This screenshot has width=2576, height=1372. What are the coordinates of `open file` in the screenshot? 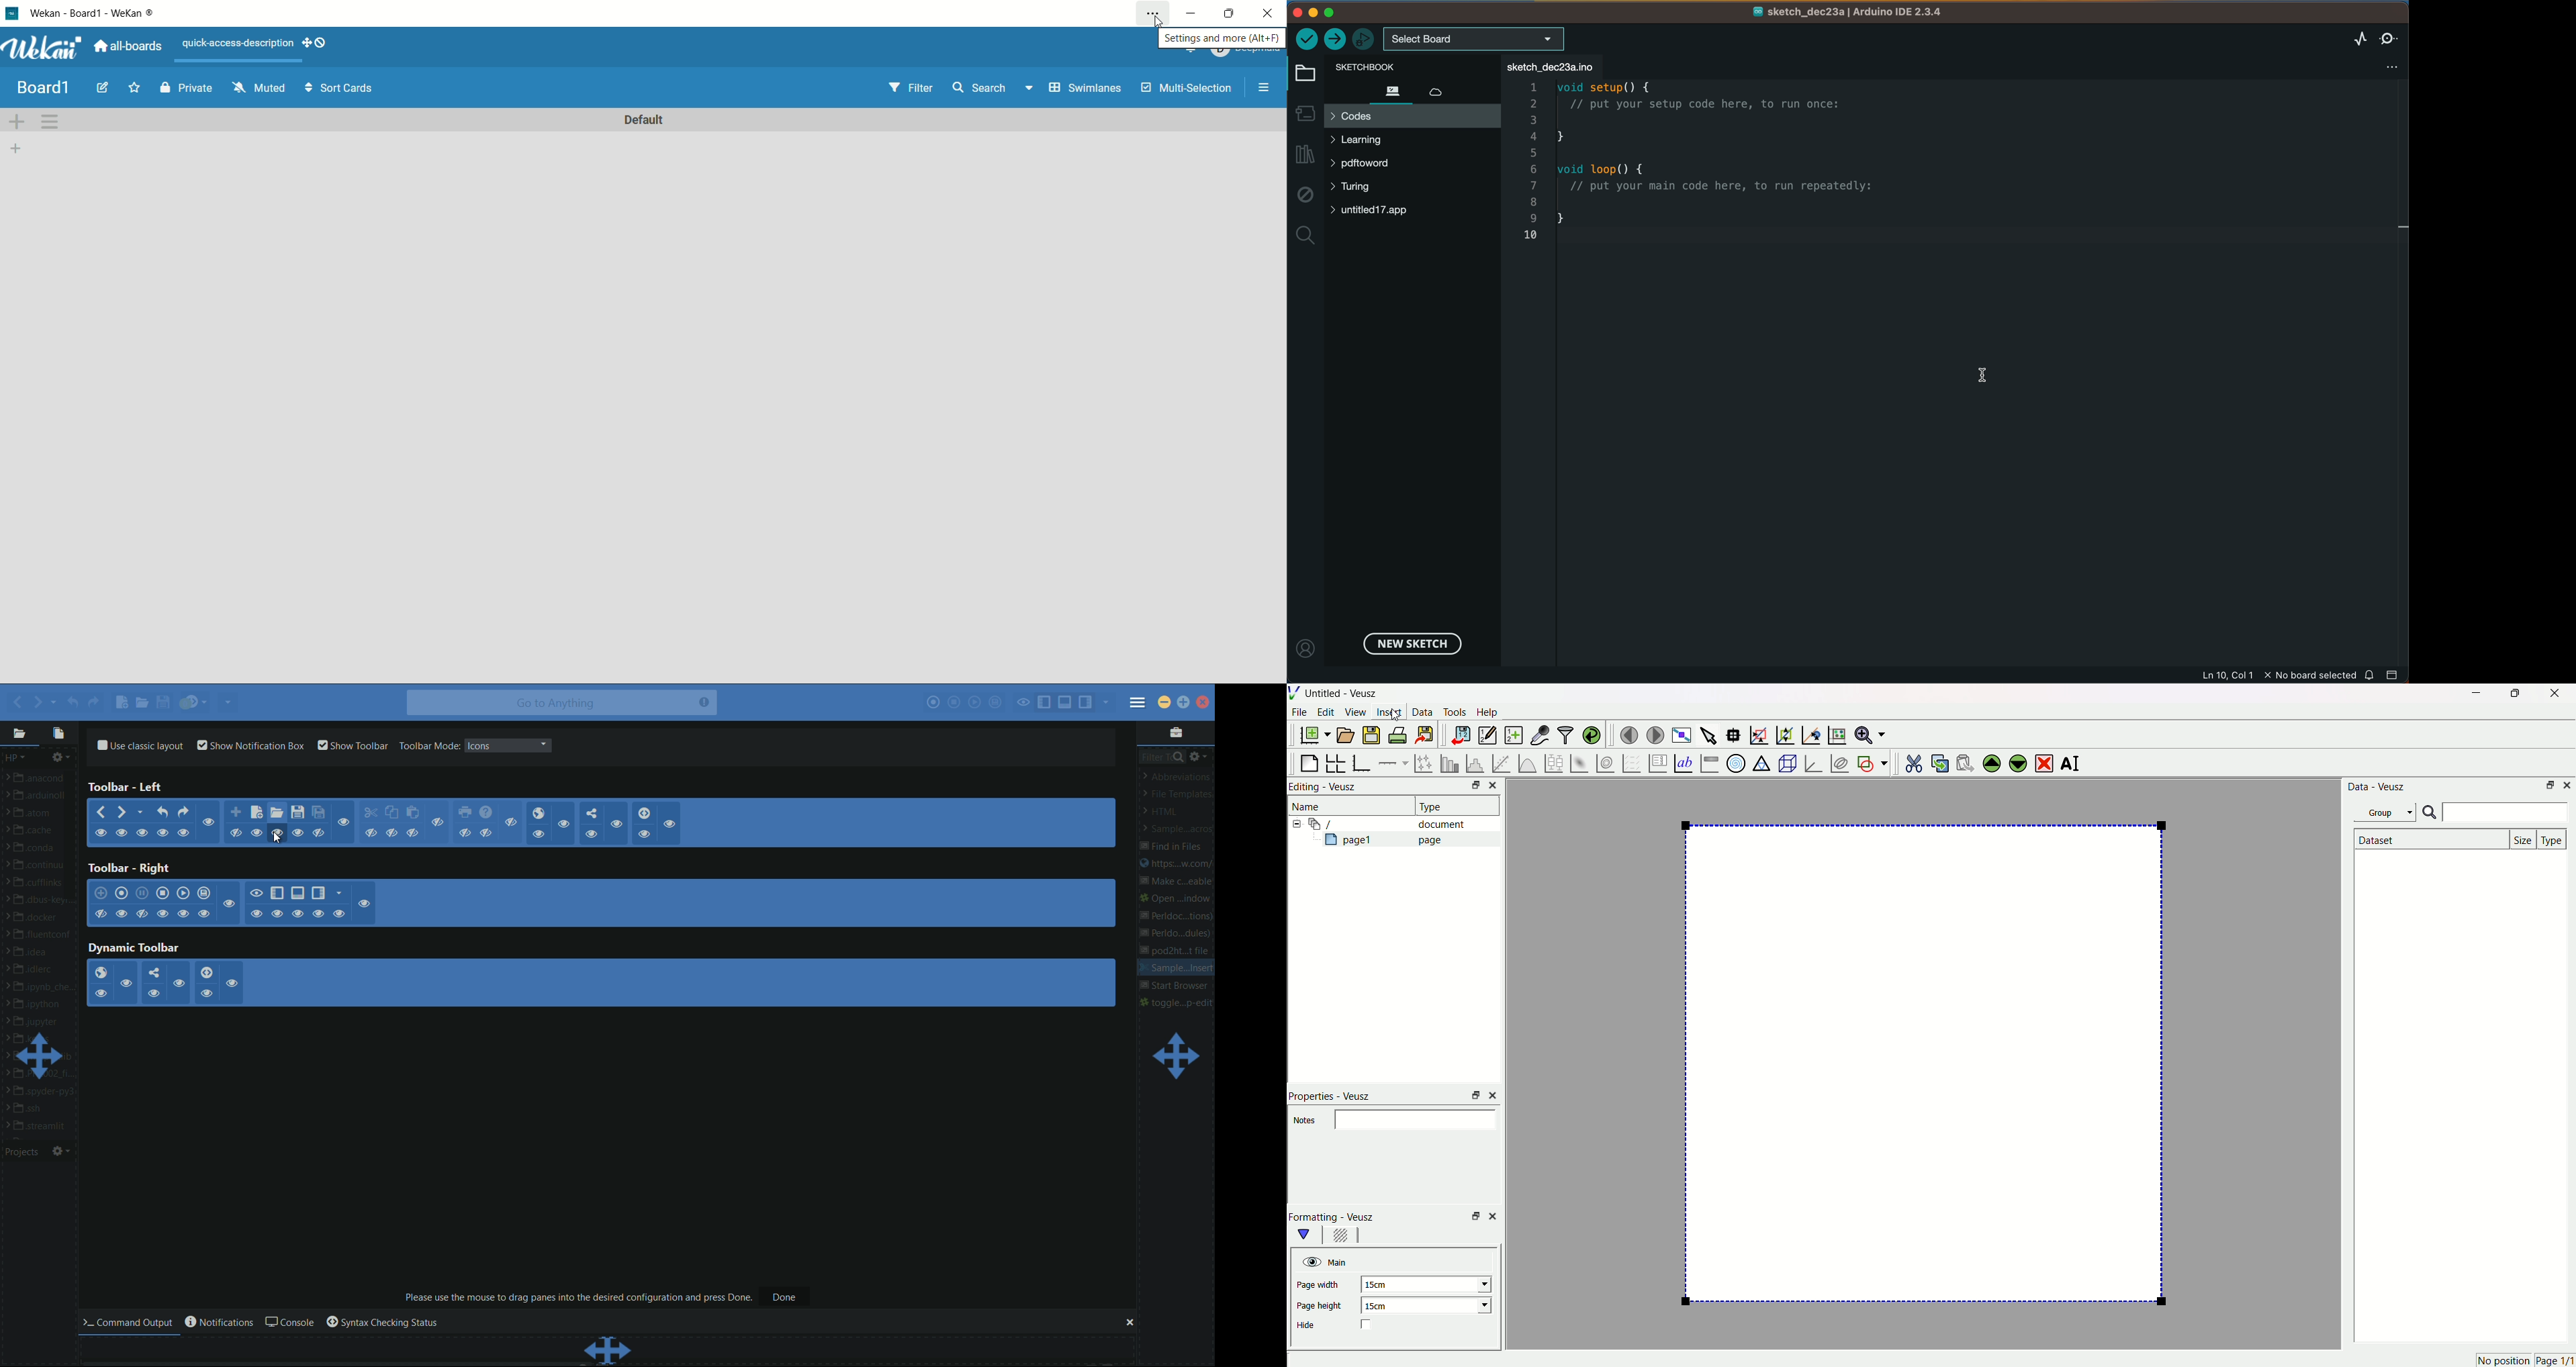 It's located at (277, 814).